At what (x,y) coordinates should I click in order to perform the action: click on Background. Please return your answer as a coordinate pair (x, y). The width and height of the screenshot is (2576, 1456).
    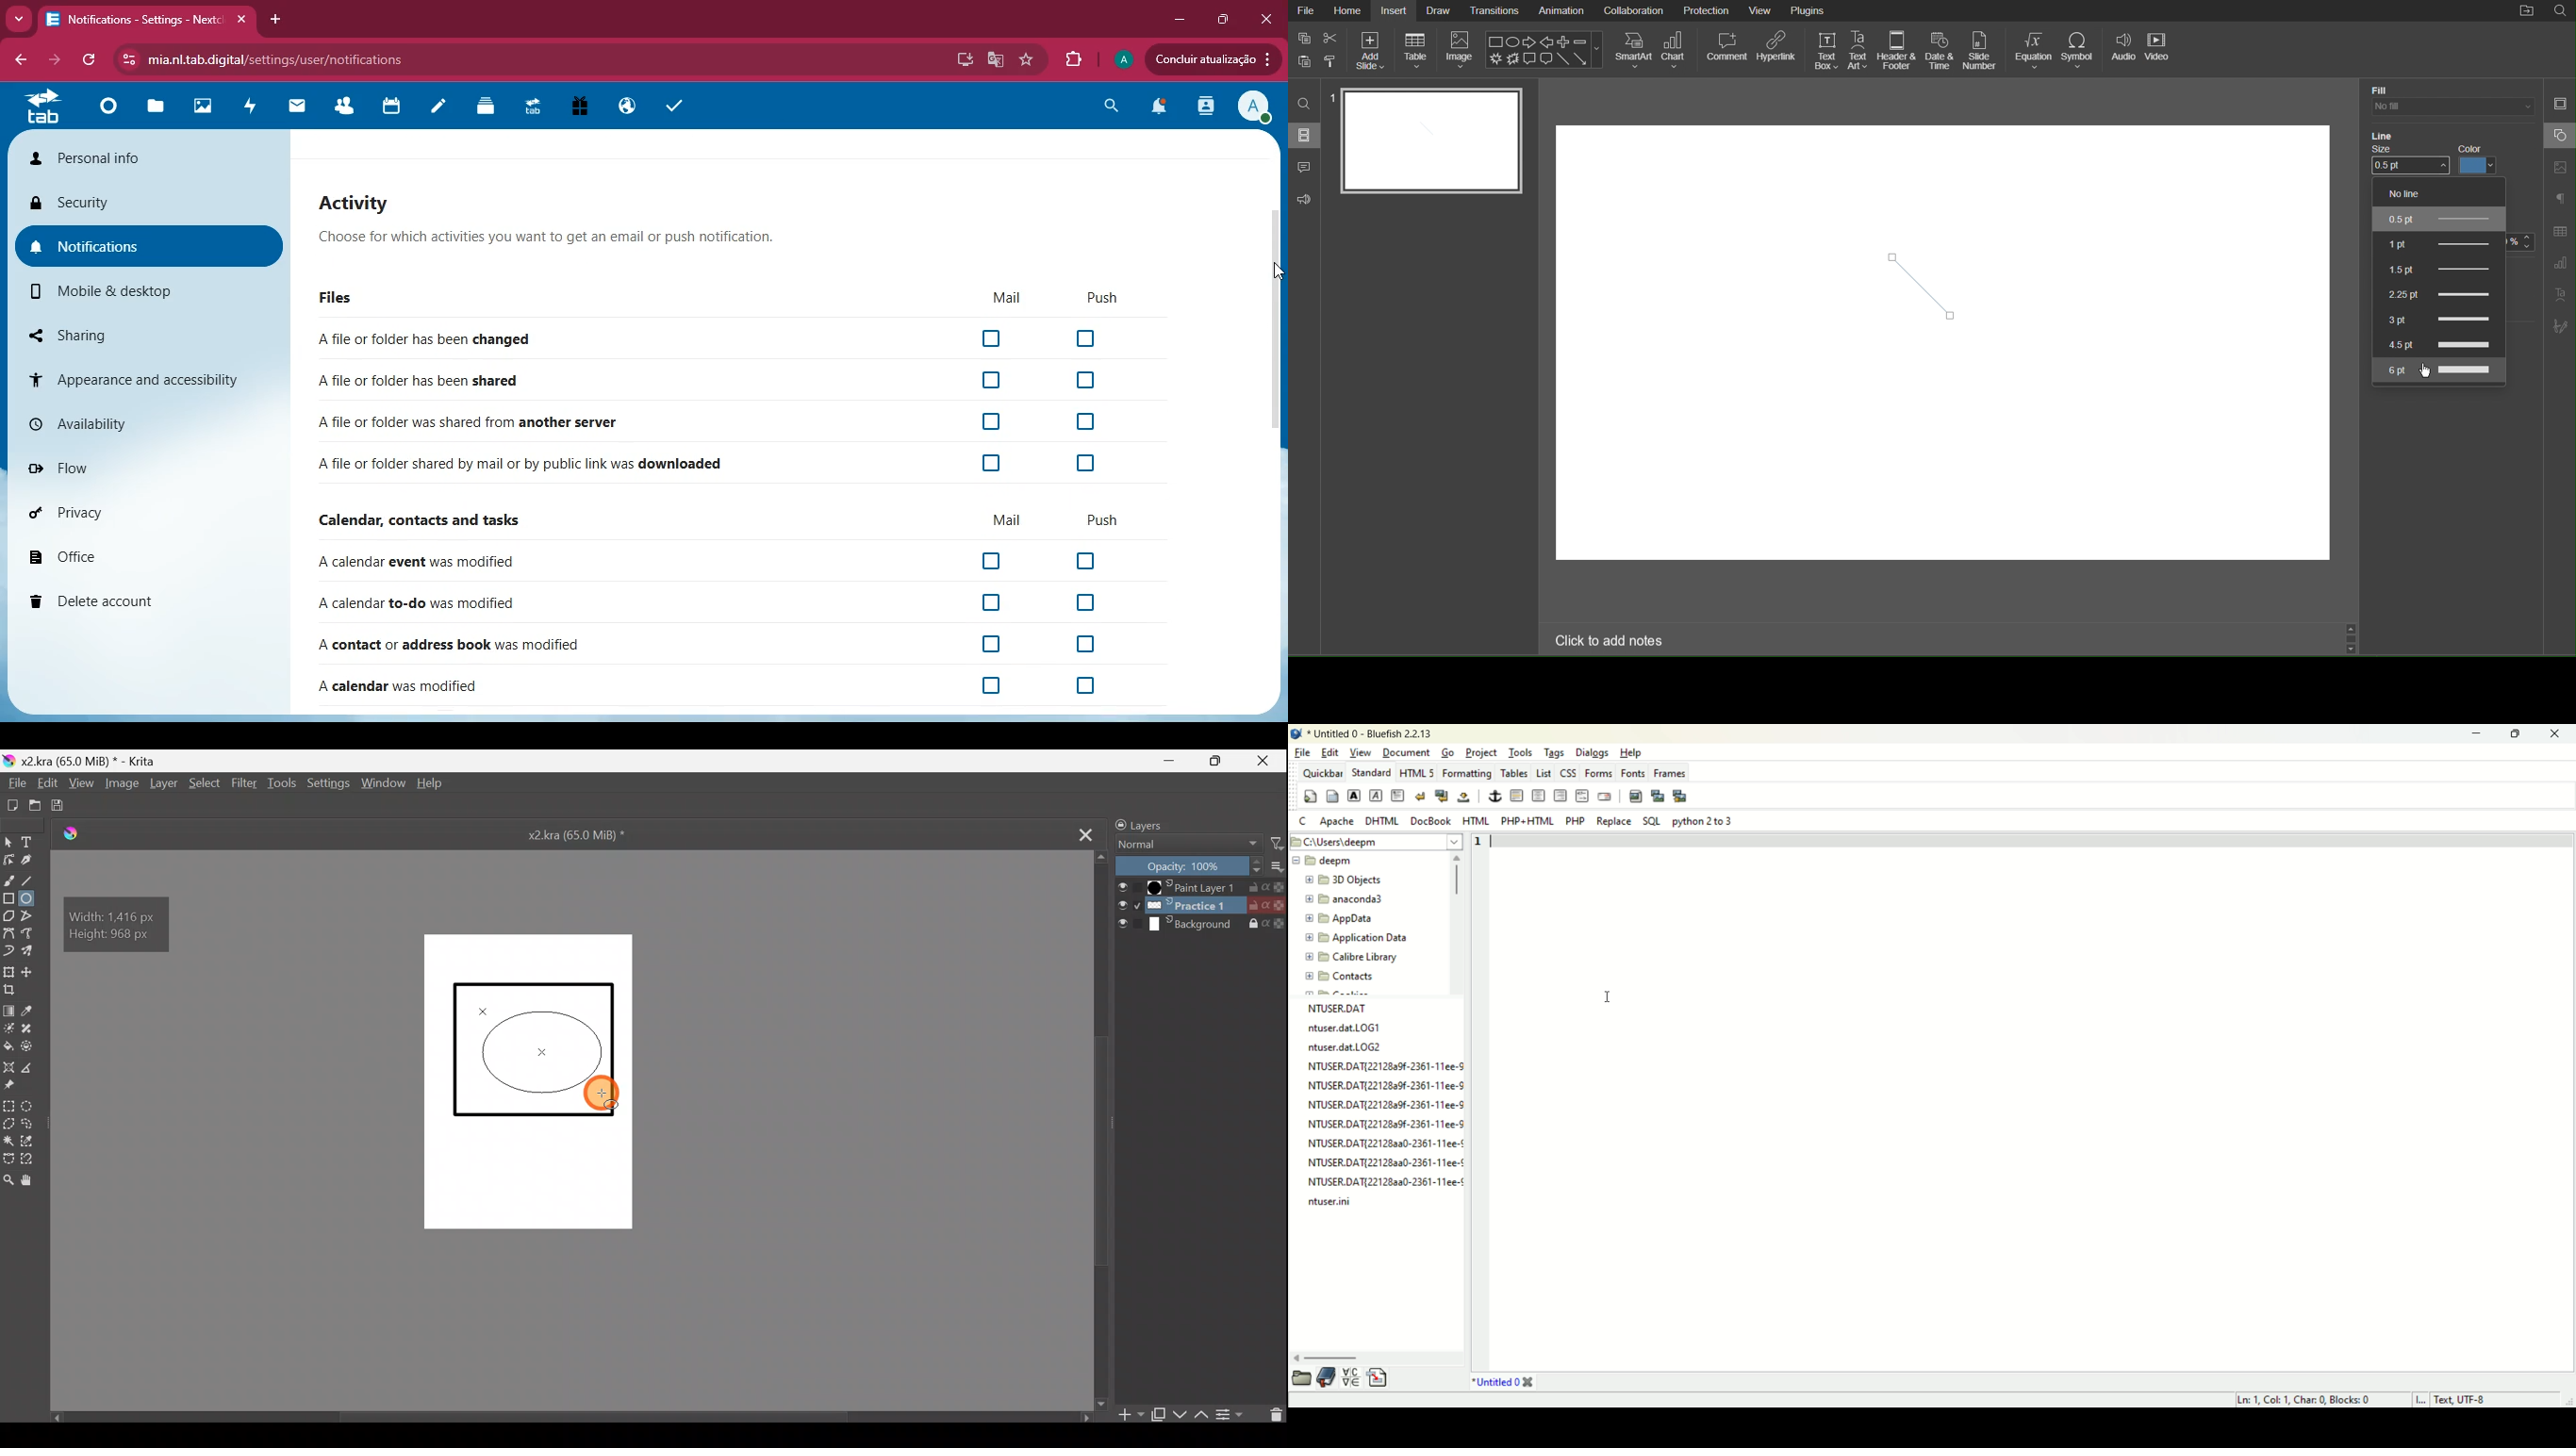
    Looking at the image, I should click on (1204, 928).